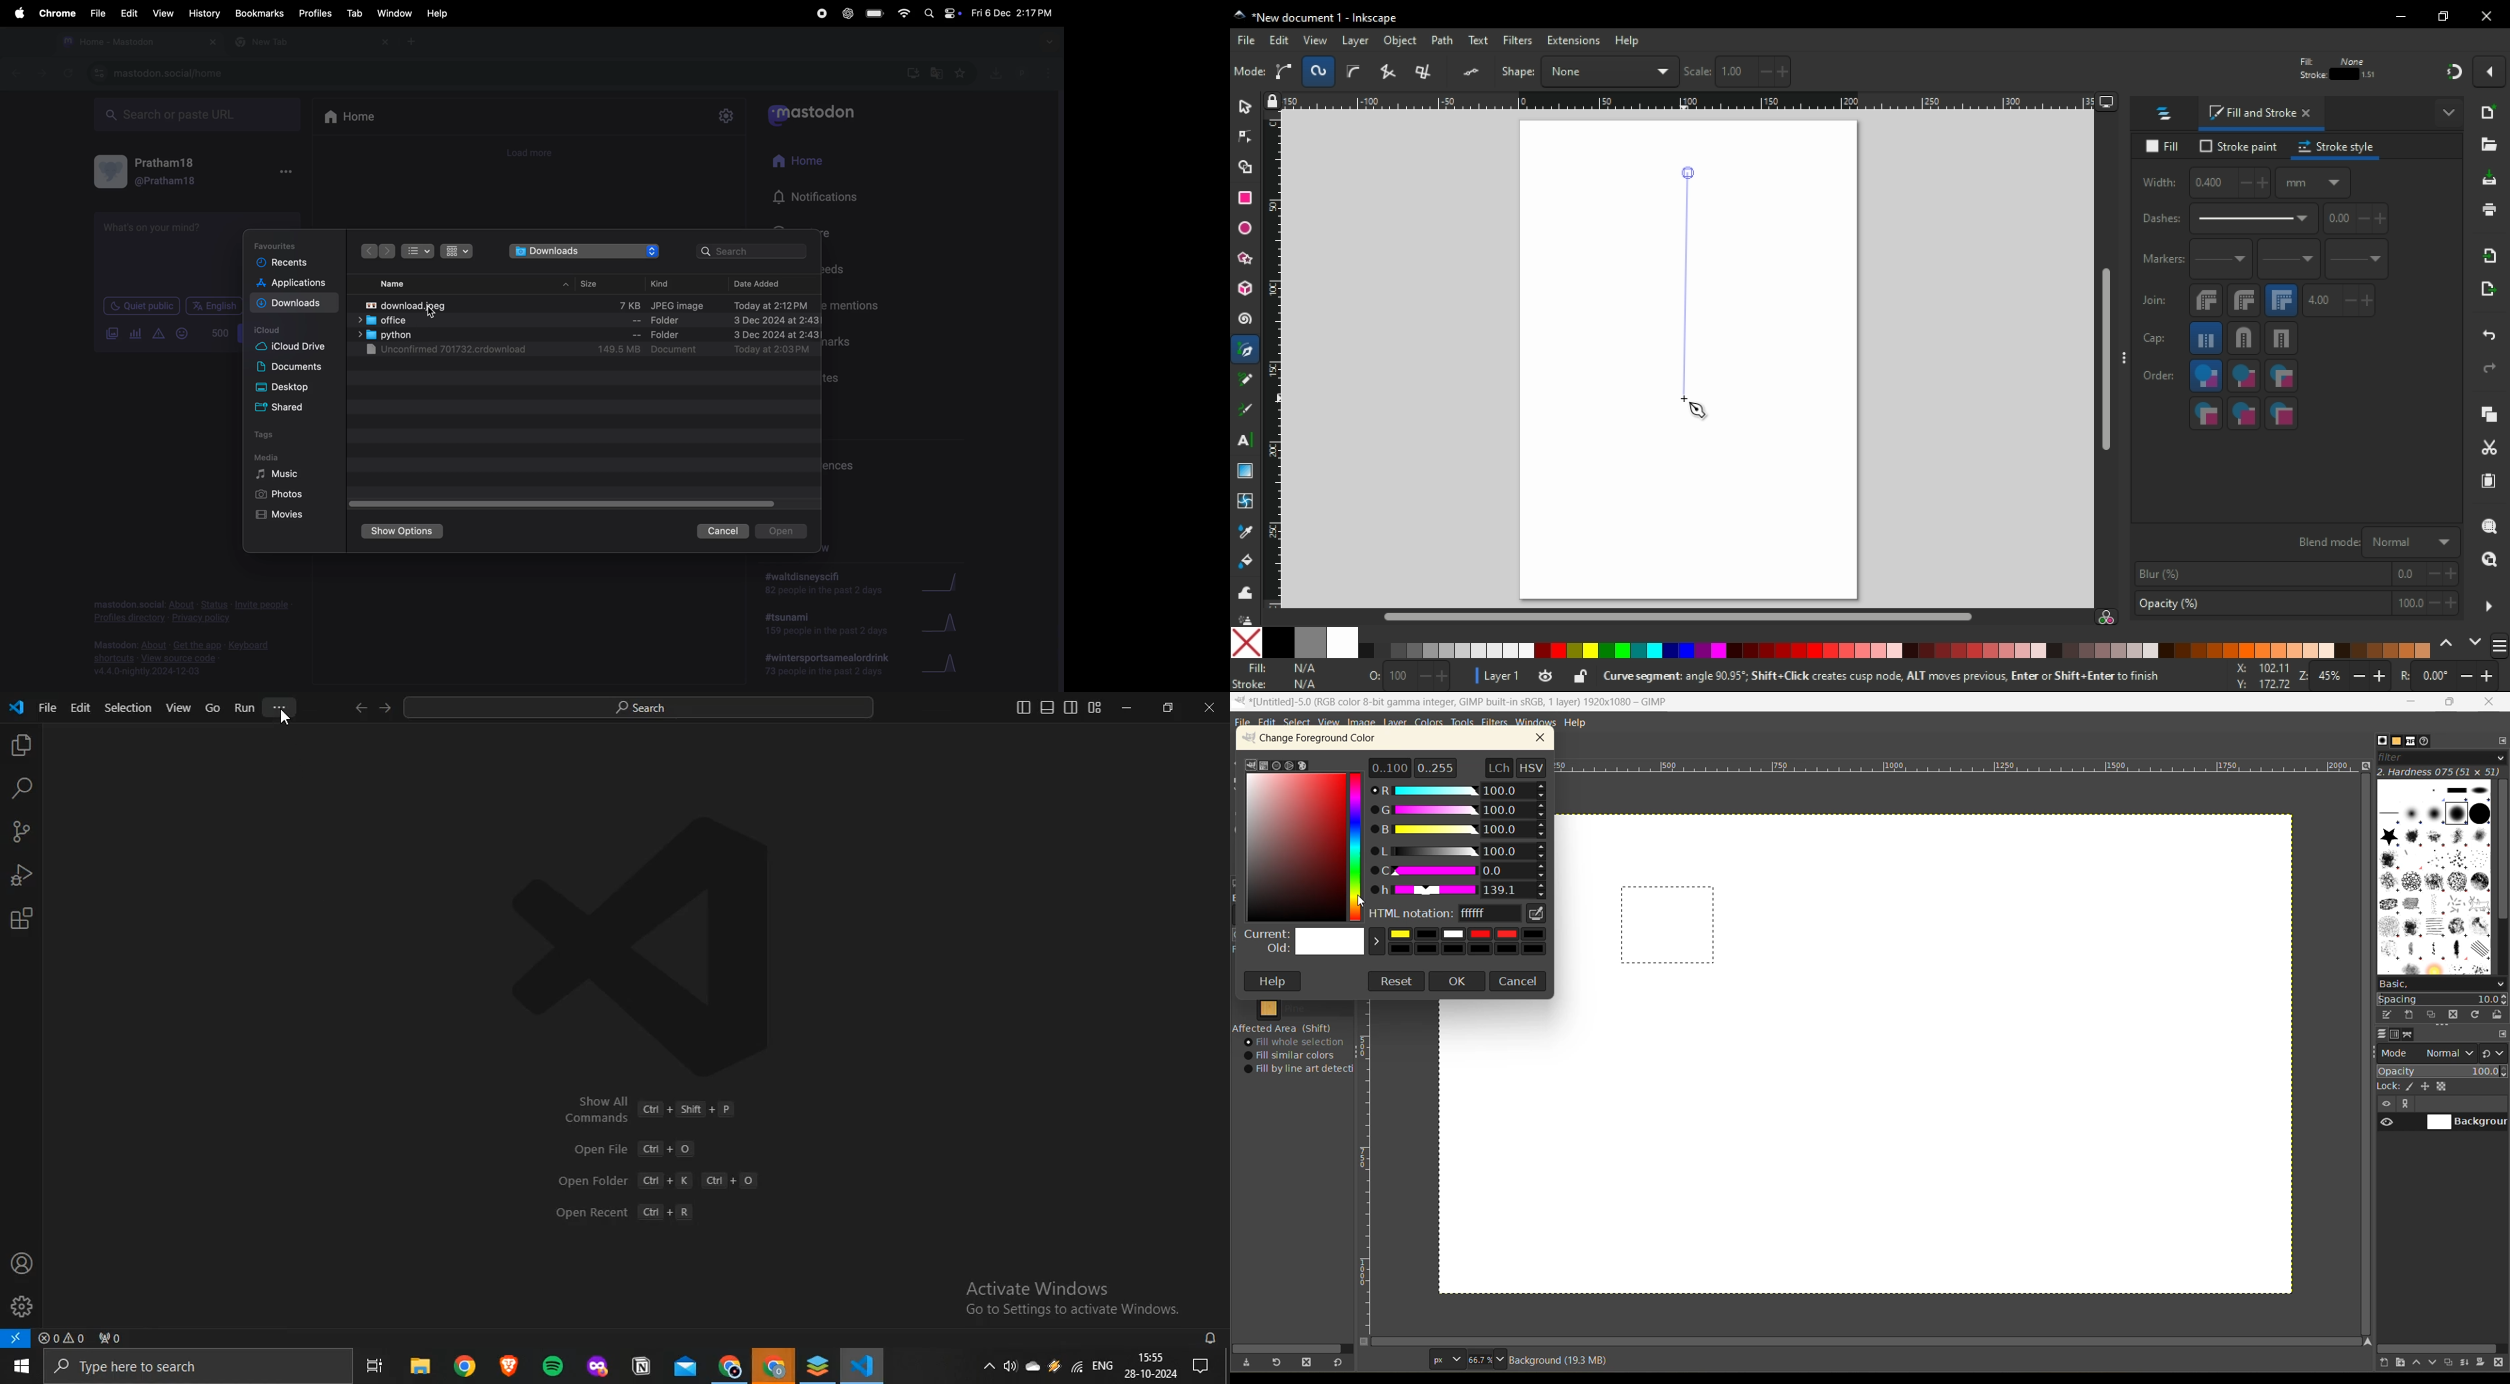 The height and width of the screenshot is (1400, 2520). I want to click on tweak tool, so click(1245, 592).